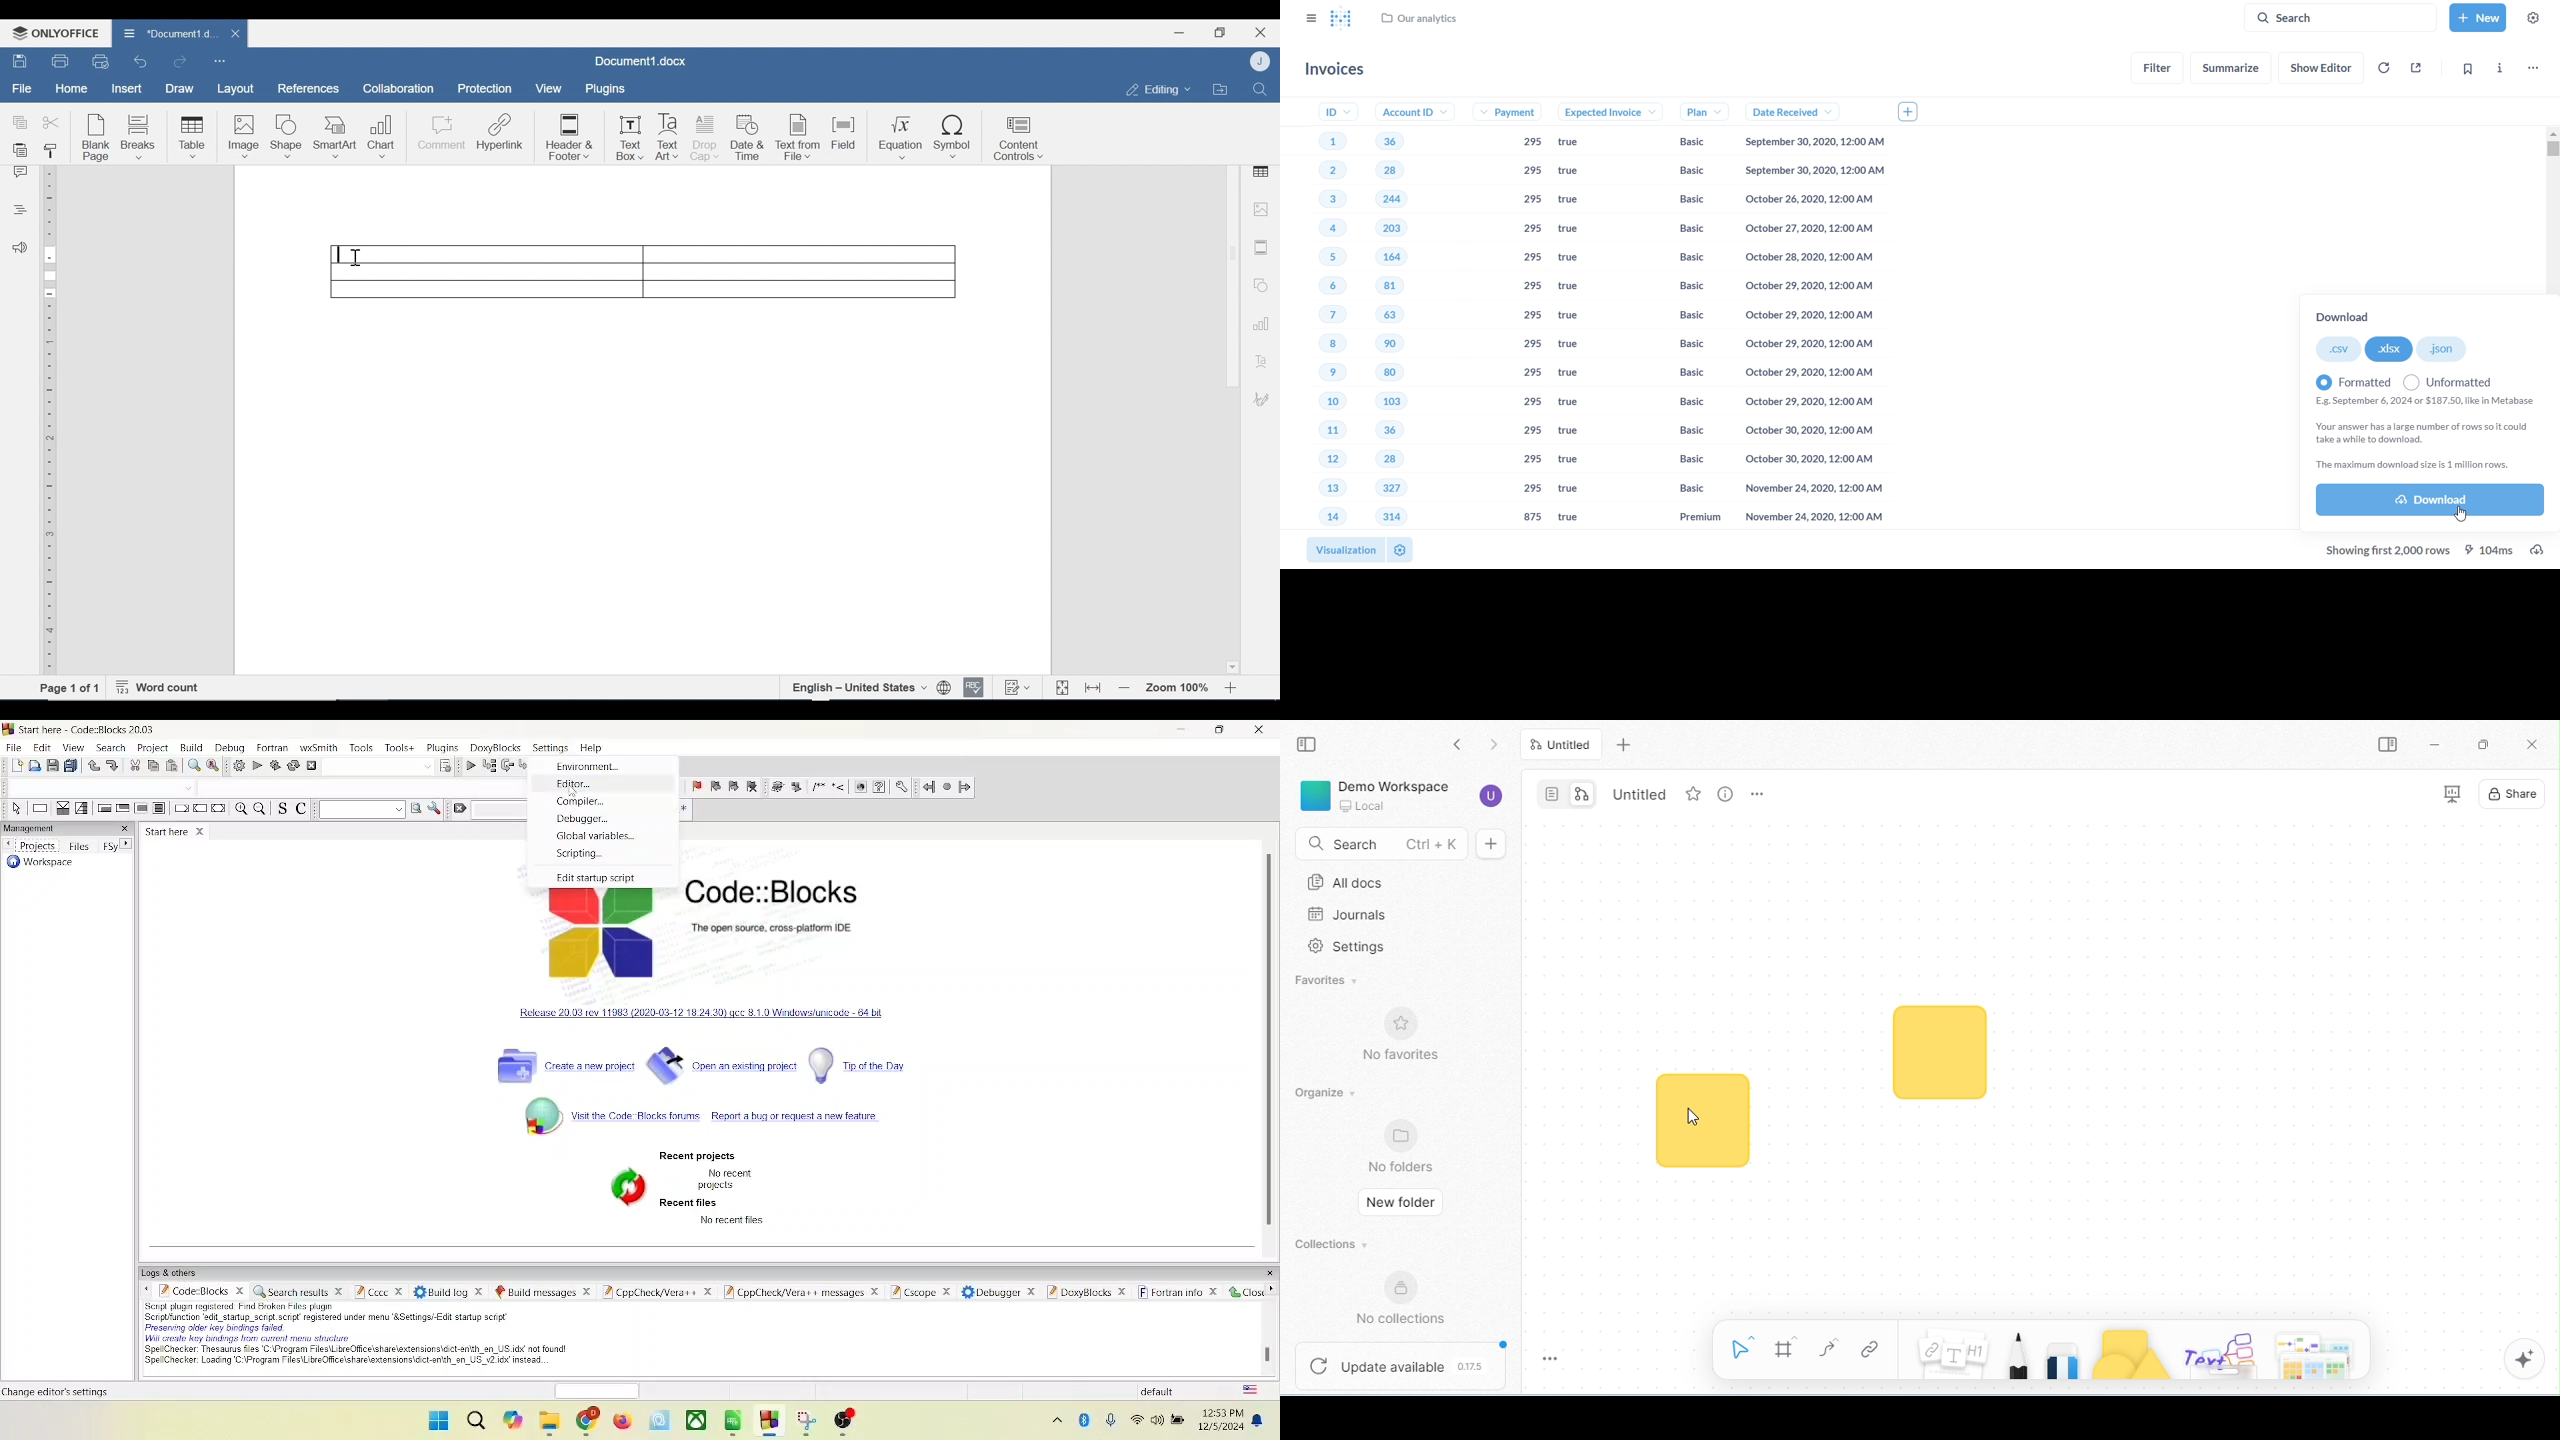 This screenshot has height=1456, width=2576. I want to click on formatted, so click(2347, 379).